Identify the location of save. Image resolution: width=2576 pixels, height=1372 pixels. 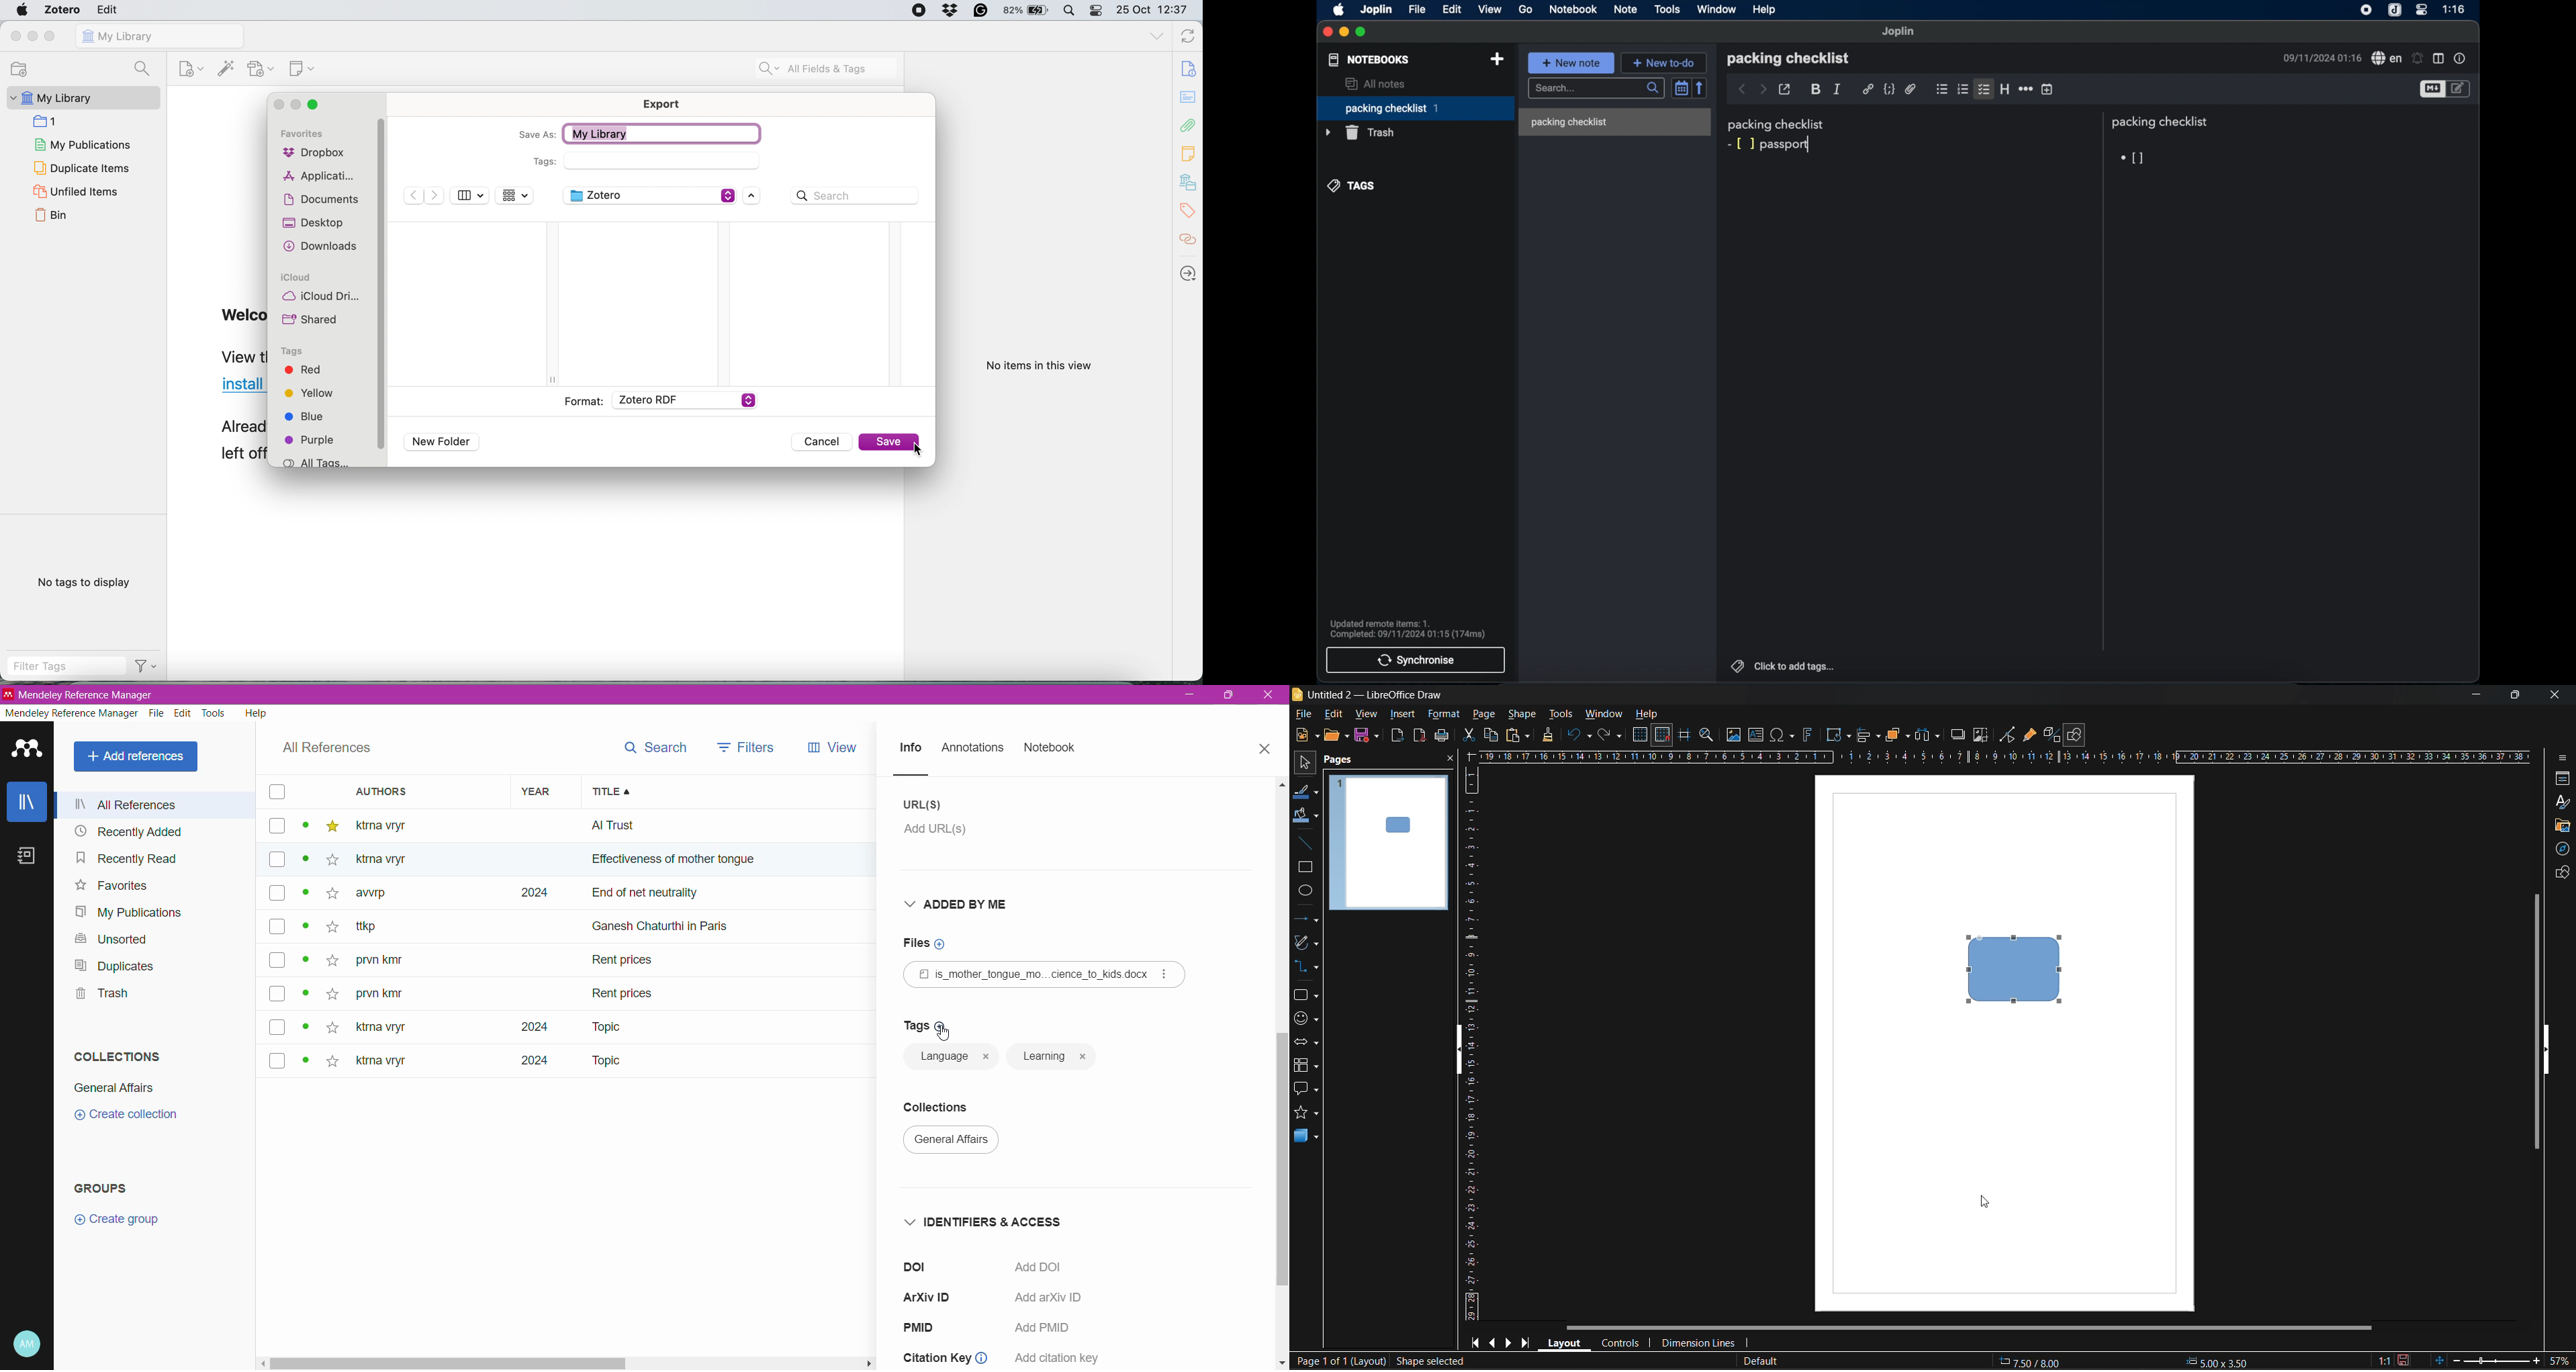
(1365, 735).